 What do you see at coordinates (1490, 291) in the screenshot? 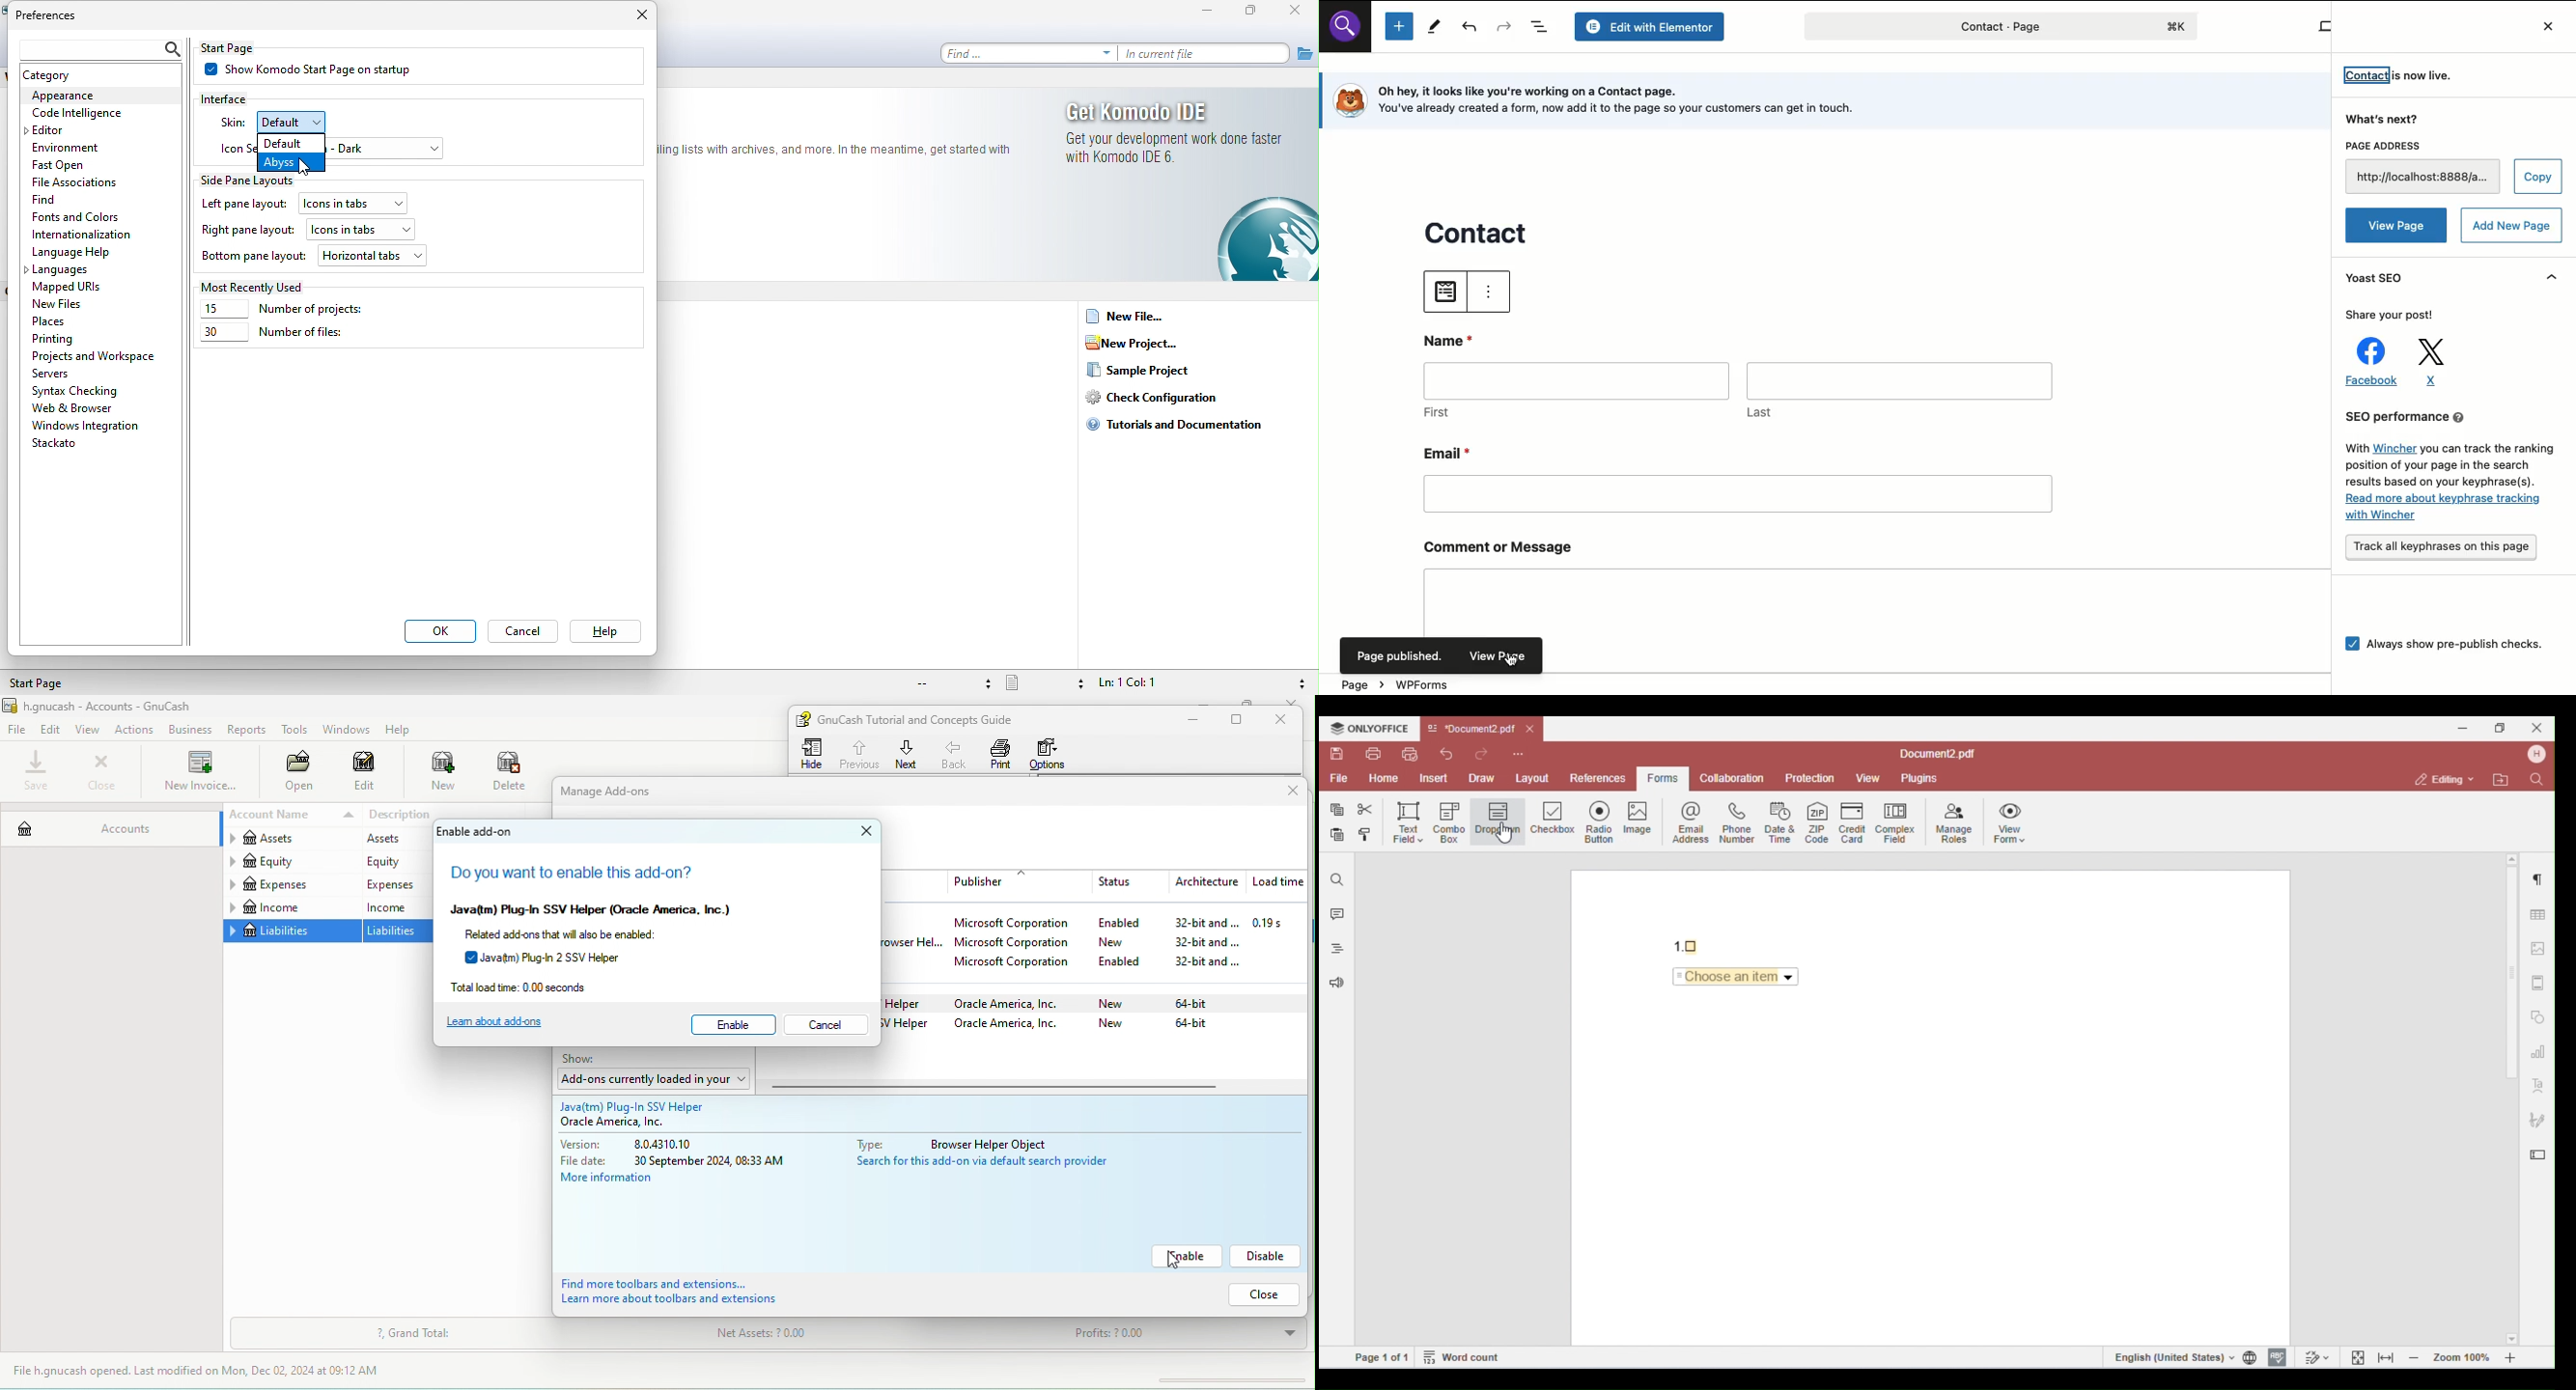
I see `view menu` at bounding box center [1490, 291].